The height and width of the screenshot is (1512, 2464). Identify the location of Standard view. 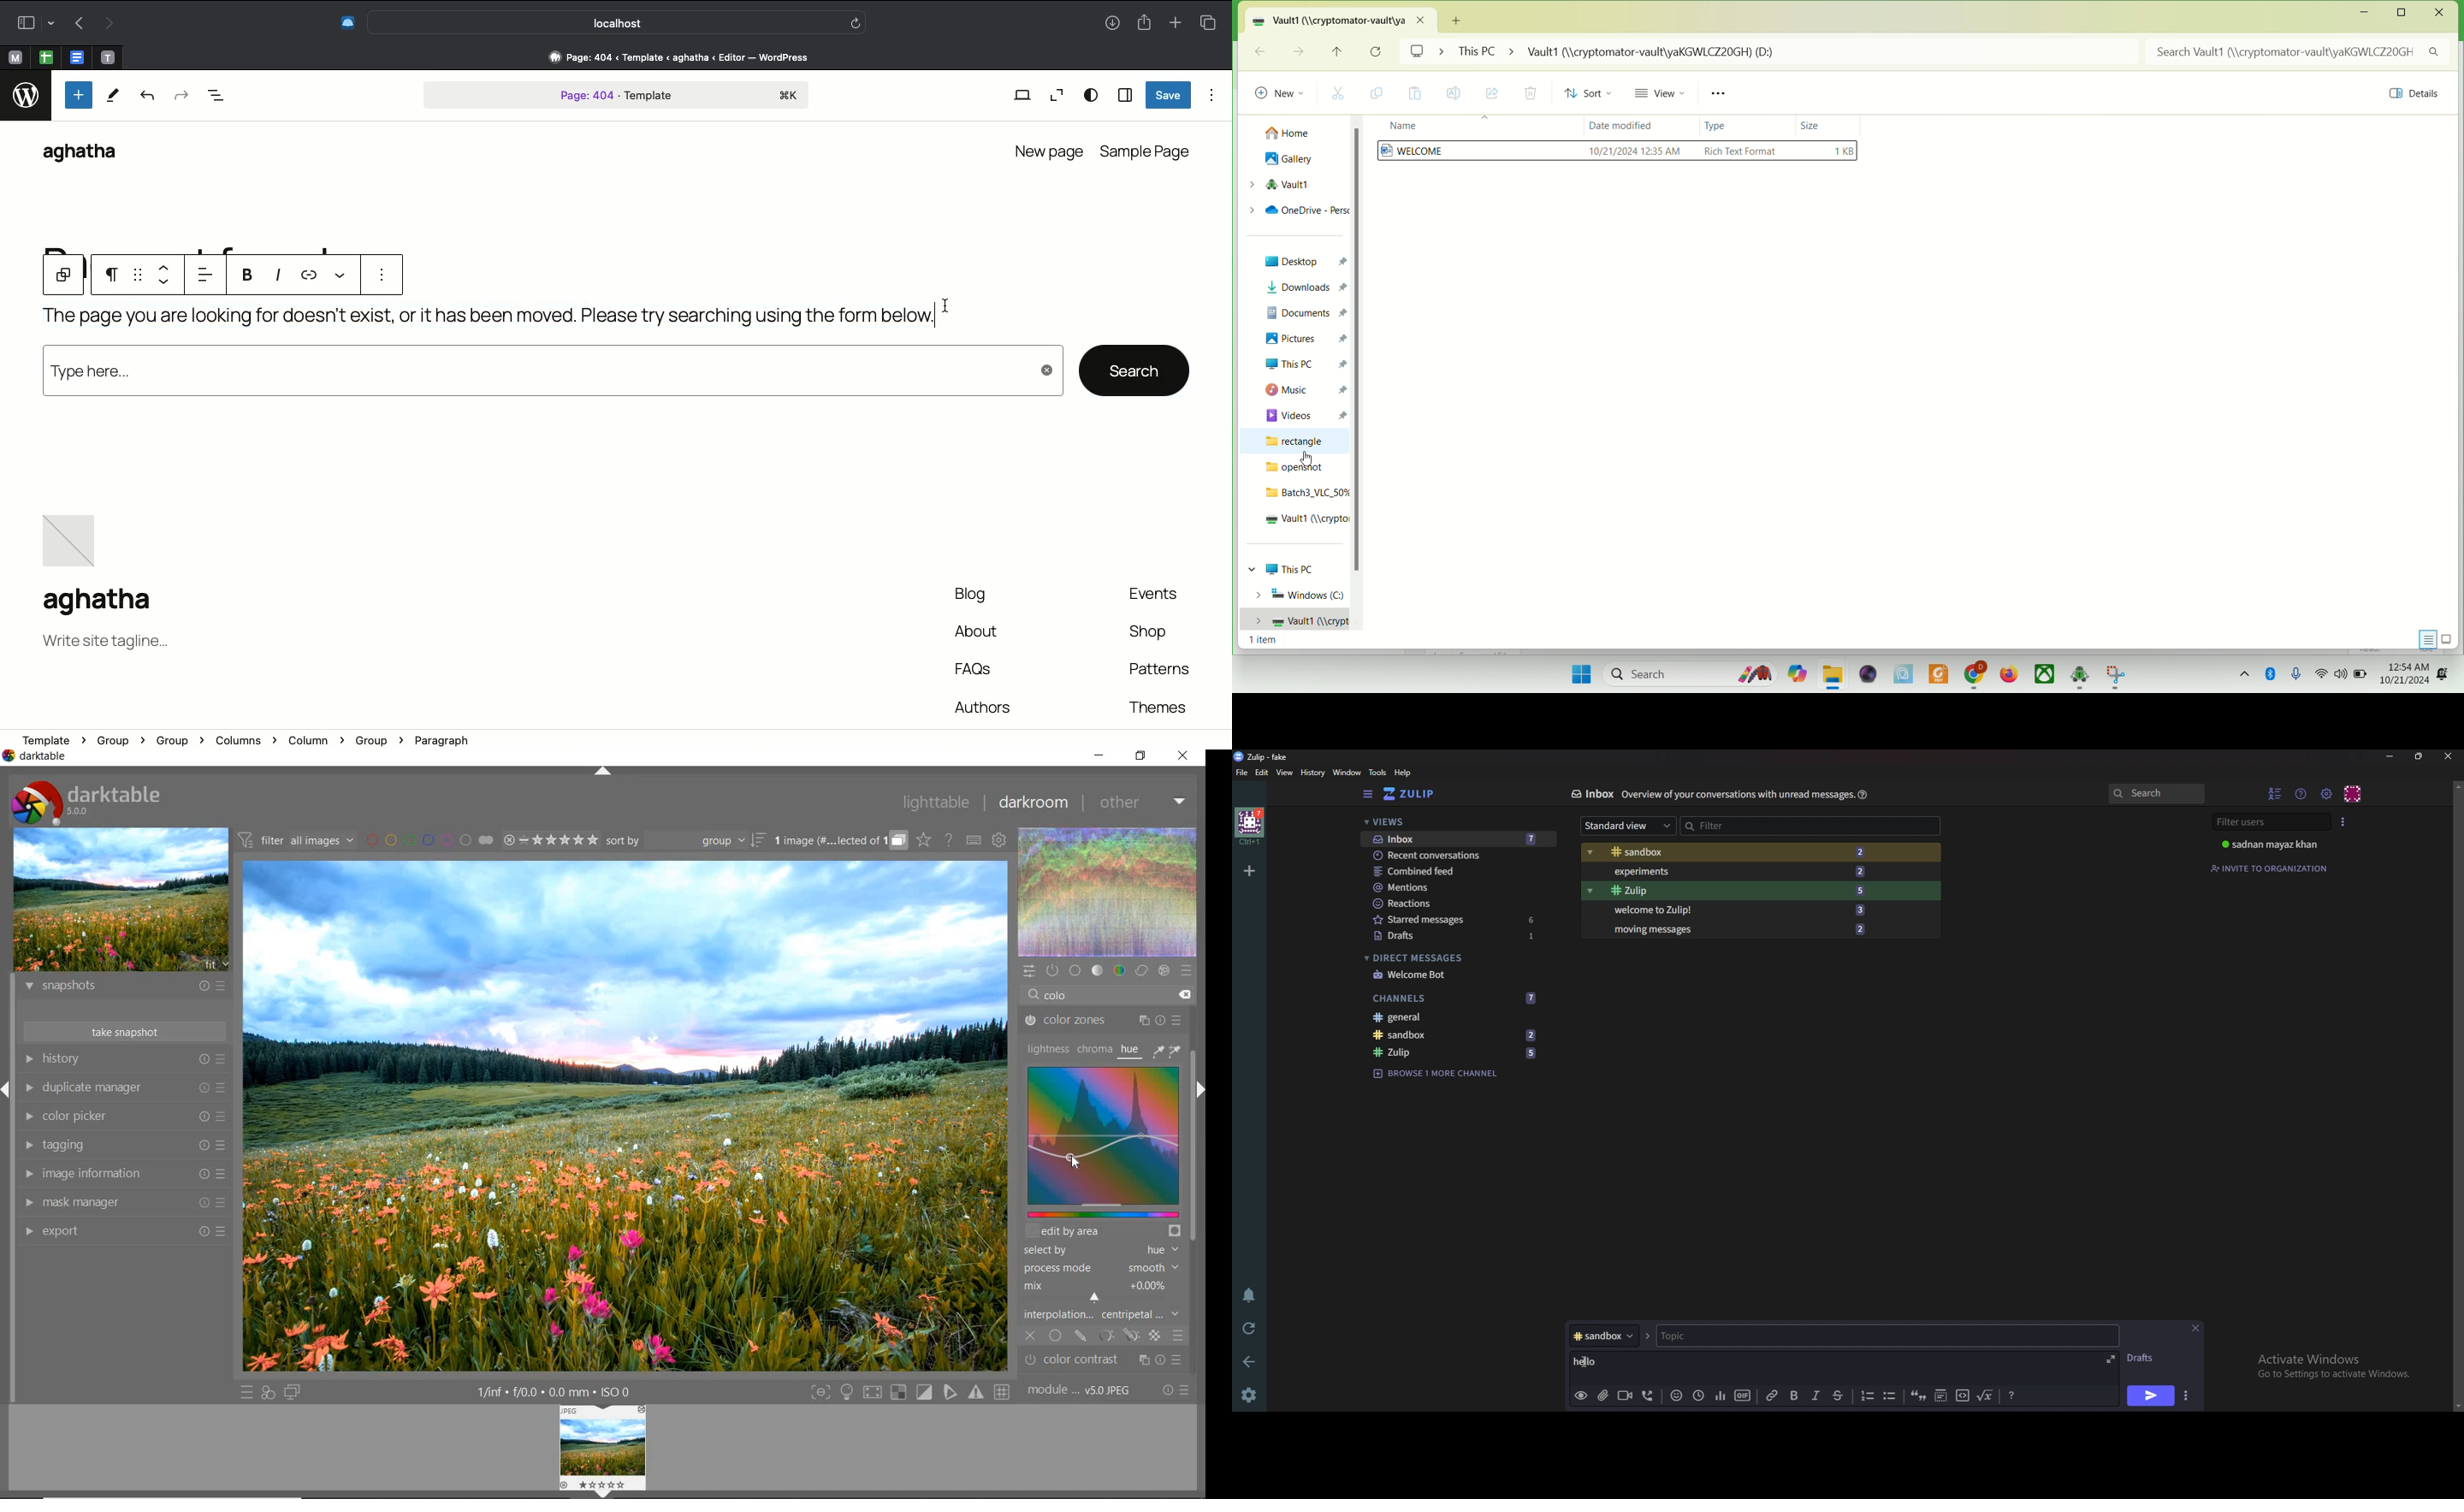
(1629, 825).